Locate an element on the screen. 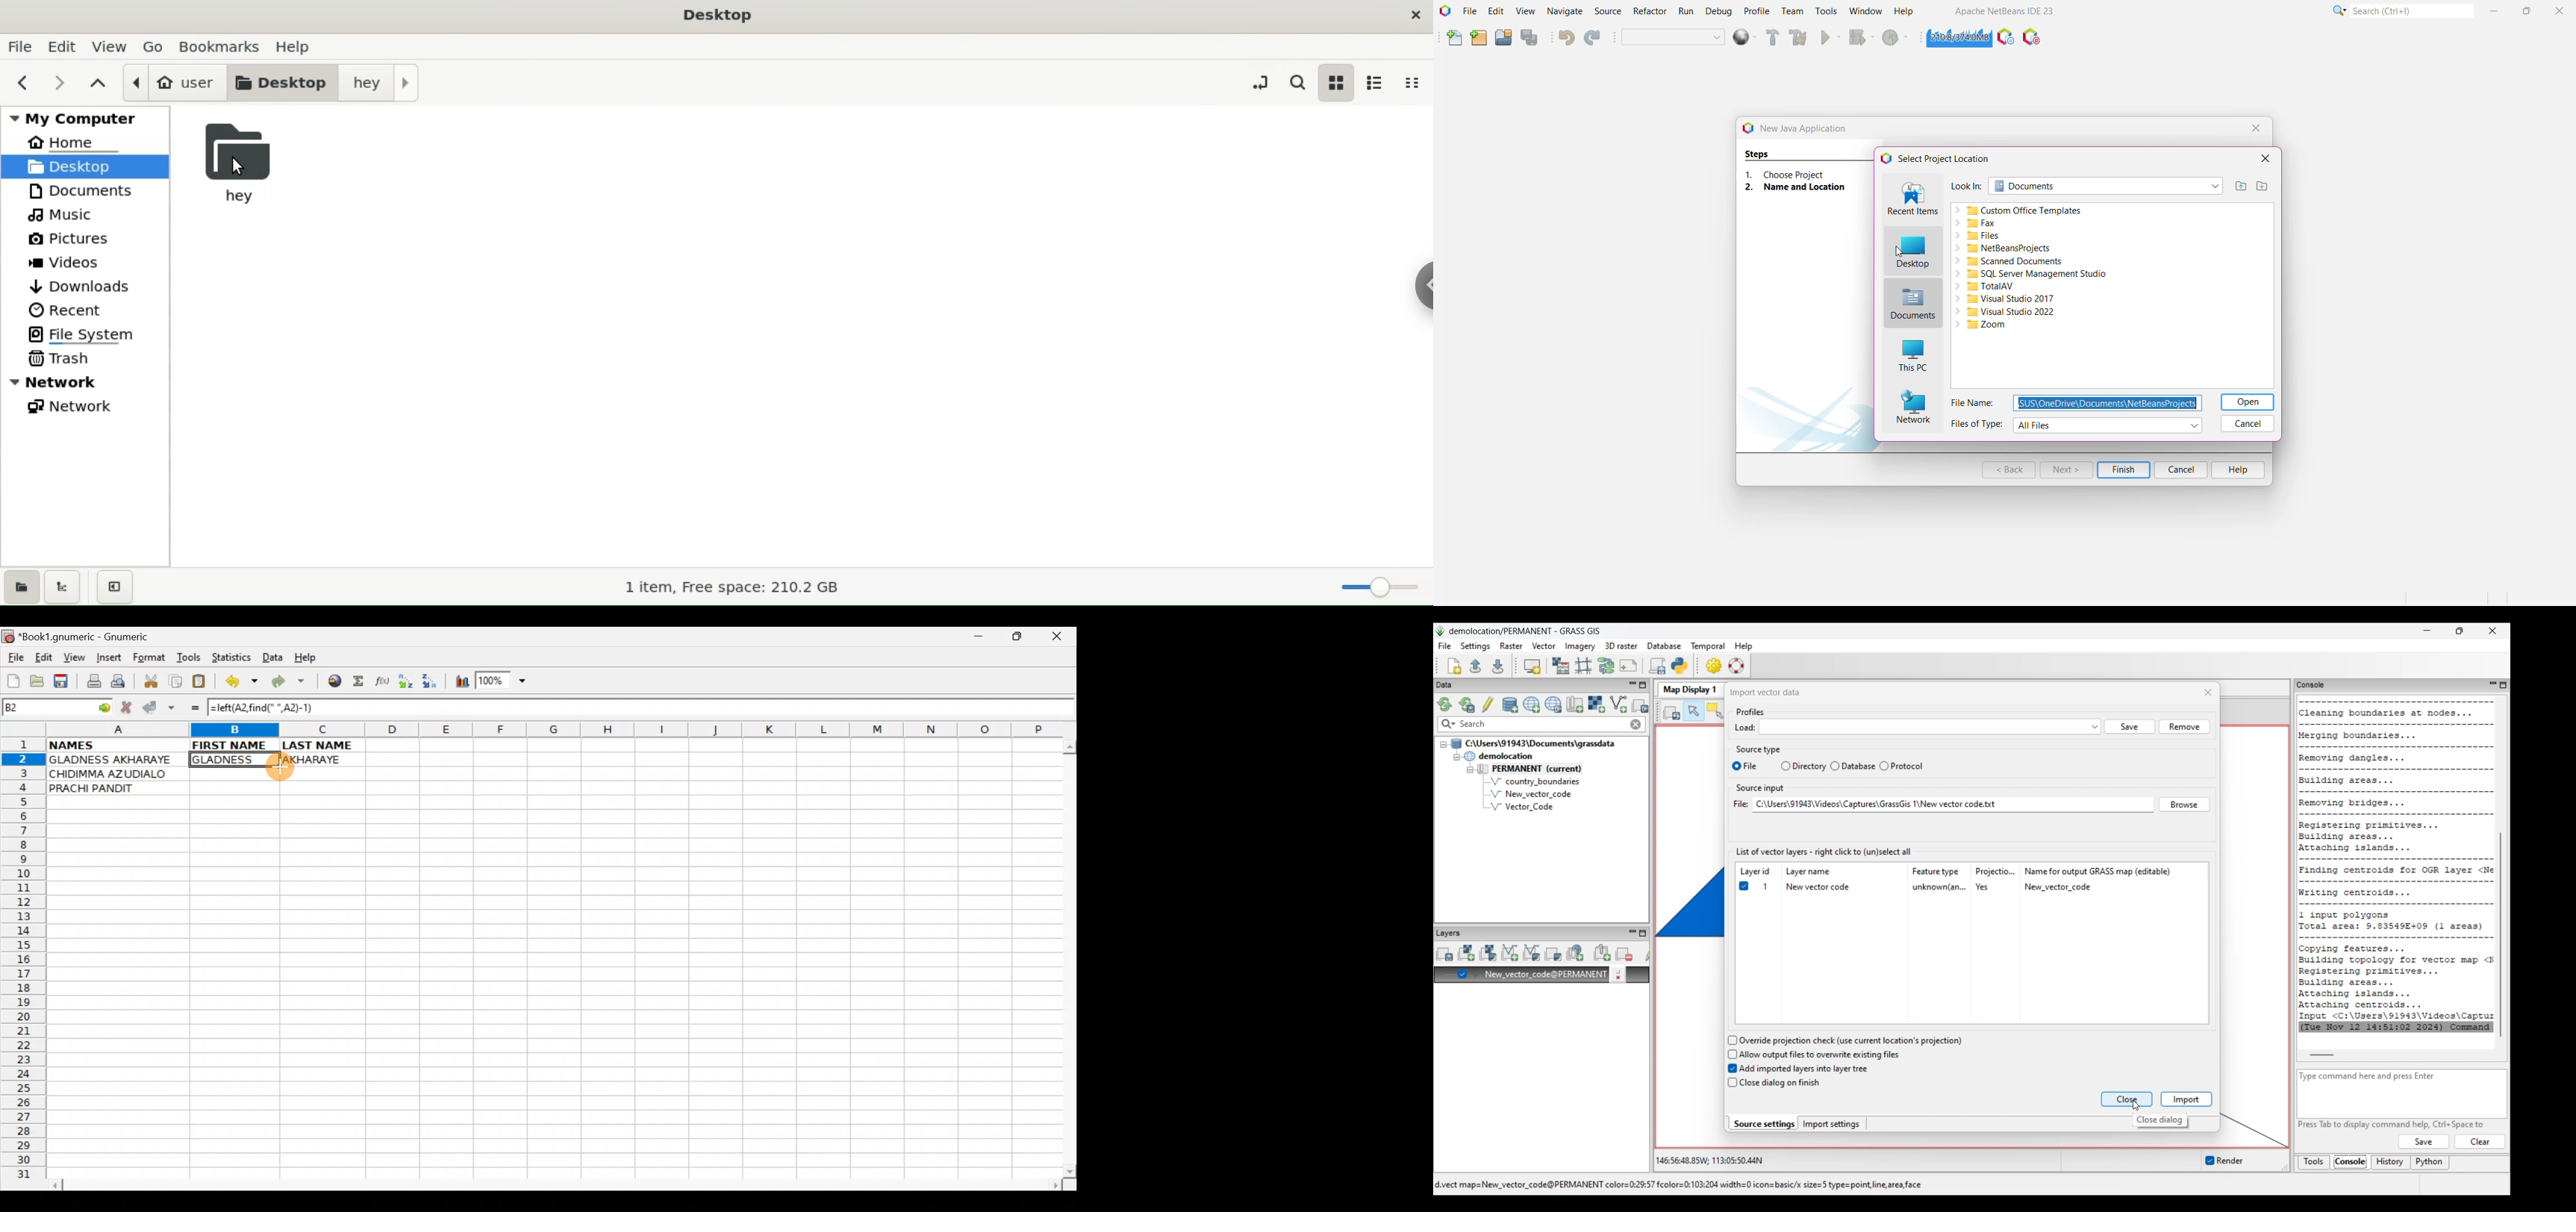  NAMES is located at coordinates (105, 744).